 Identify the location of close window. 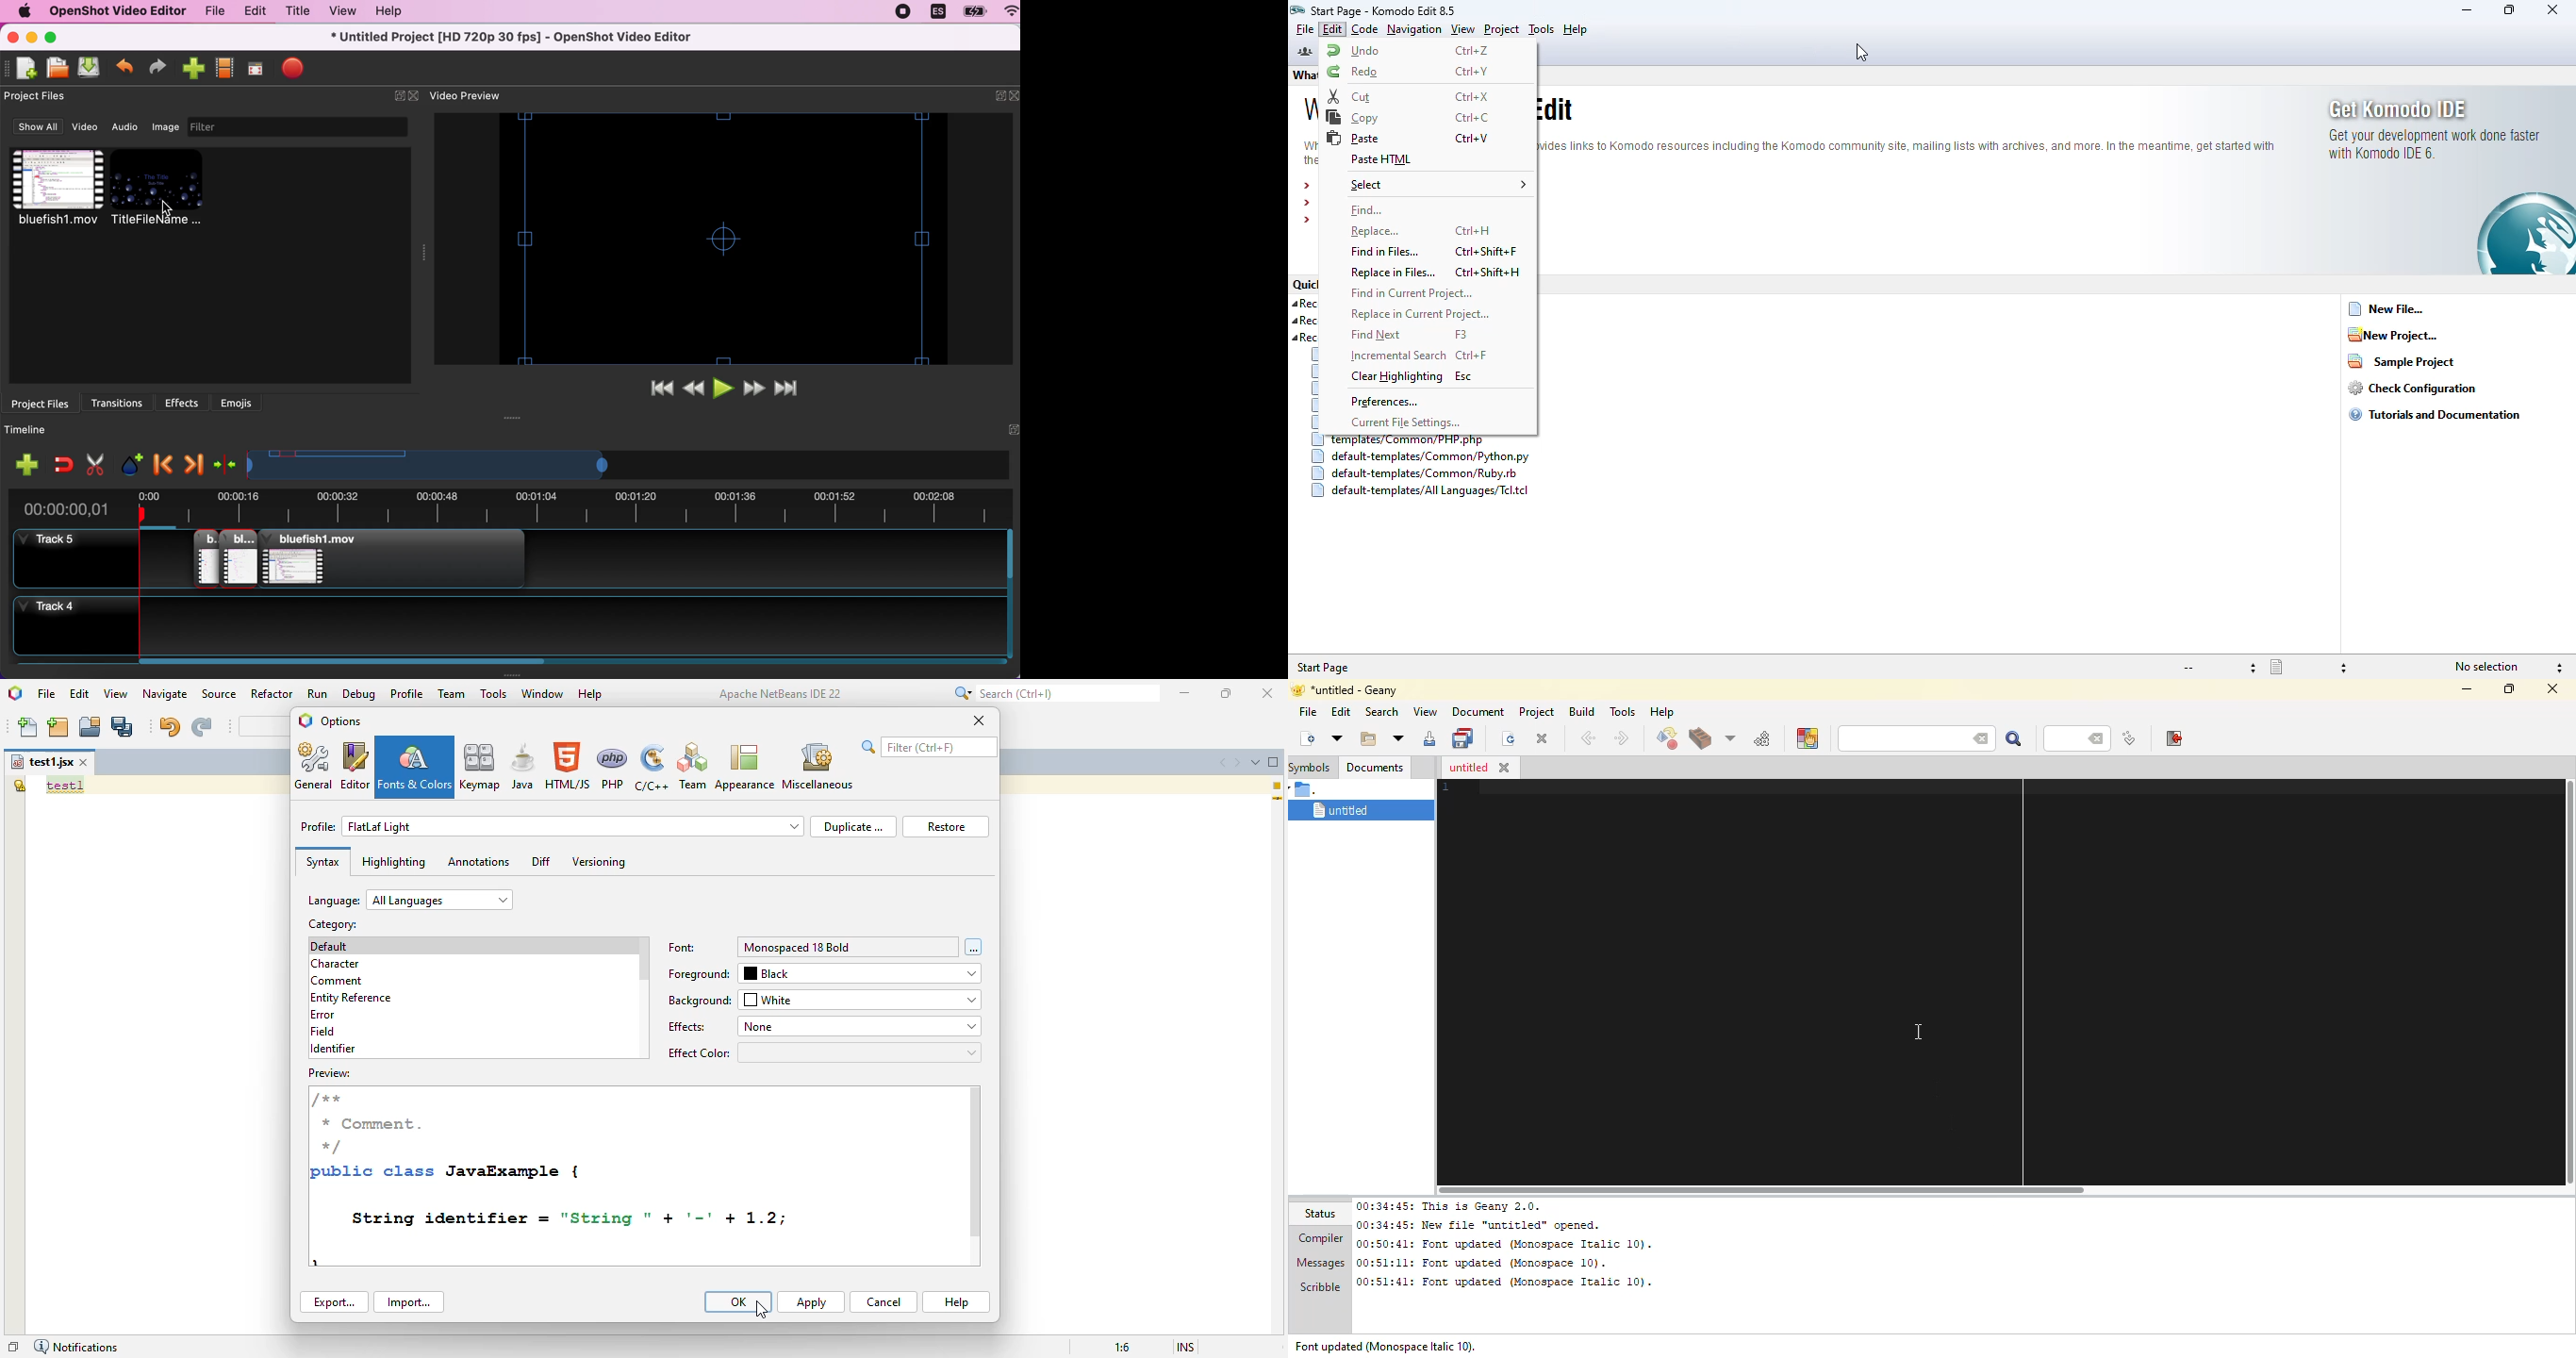
(85, 762).